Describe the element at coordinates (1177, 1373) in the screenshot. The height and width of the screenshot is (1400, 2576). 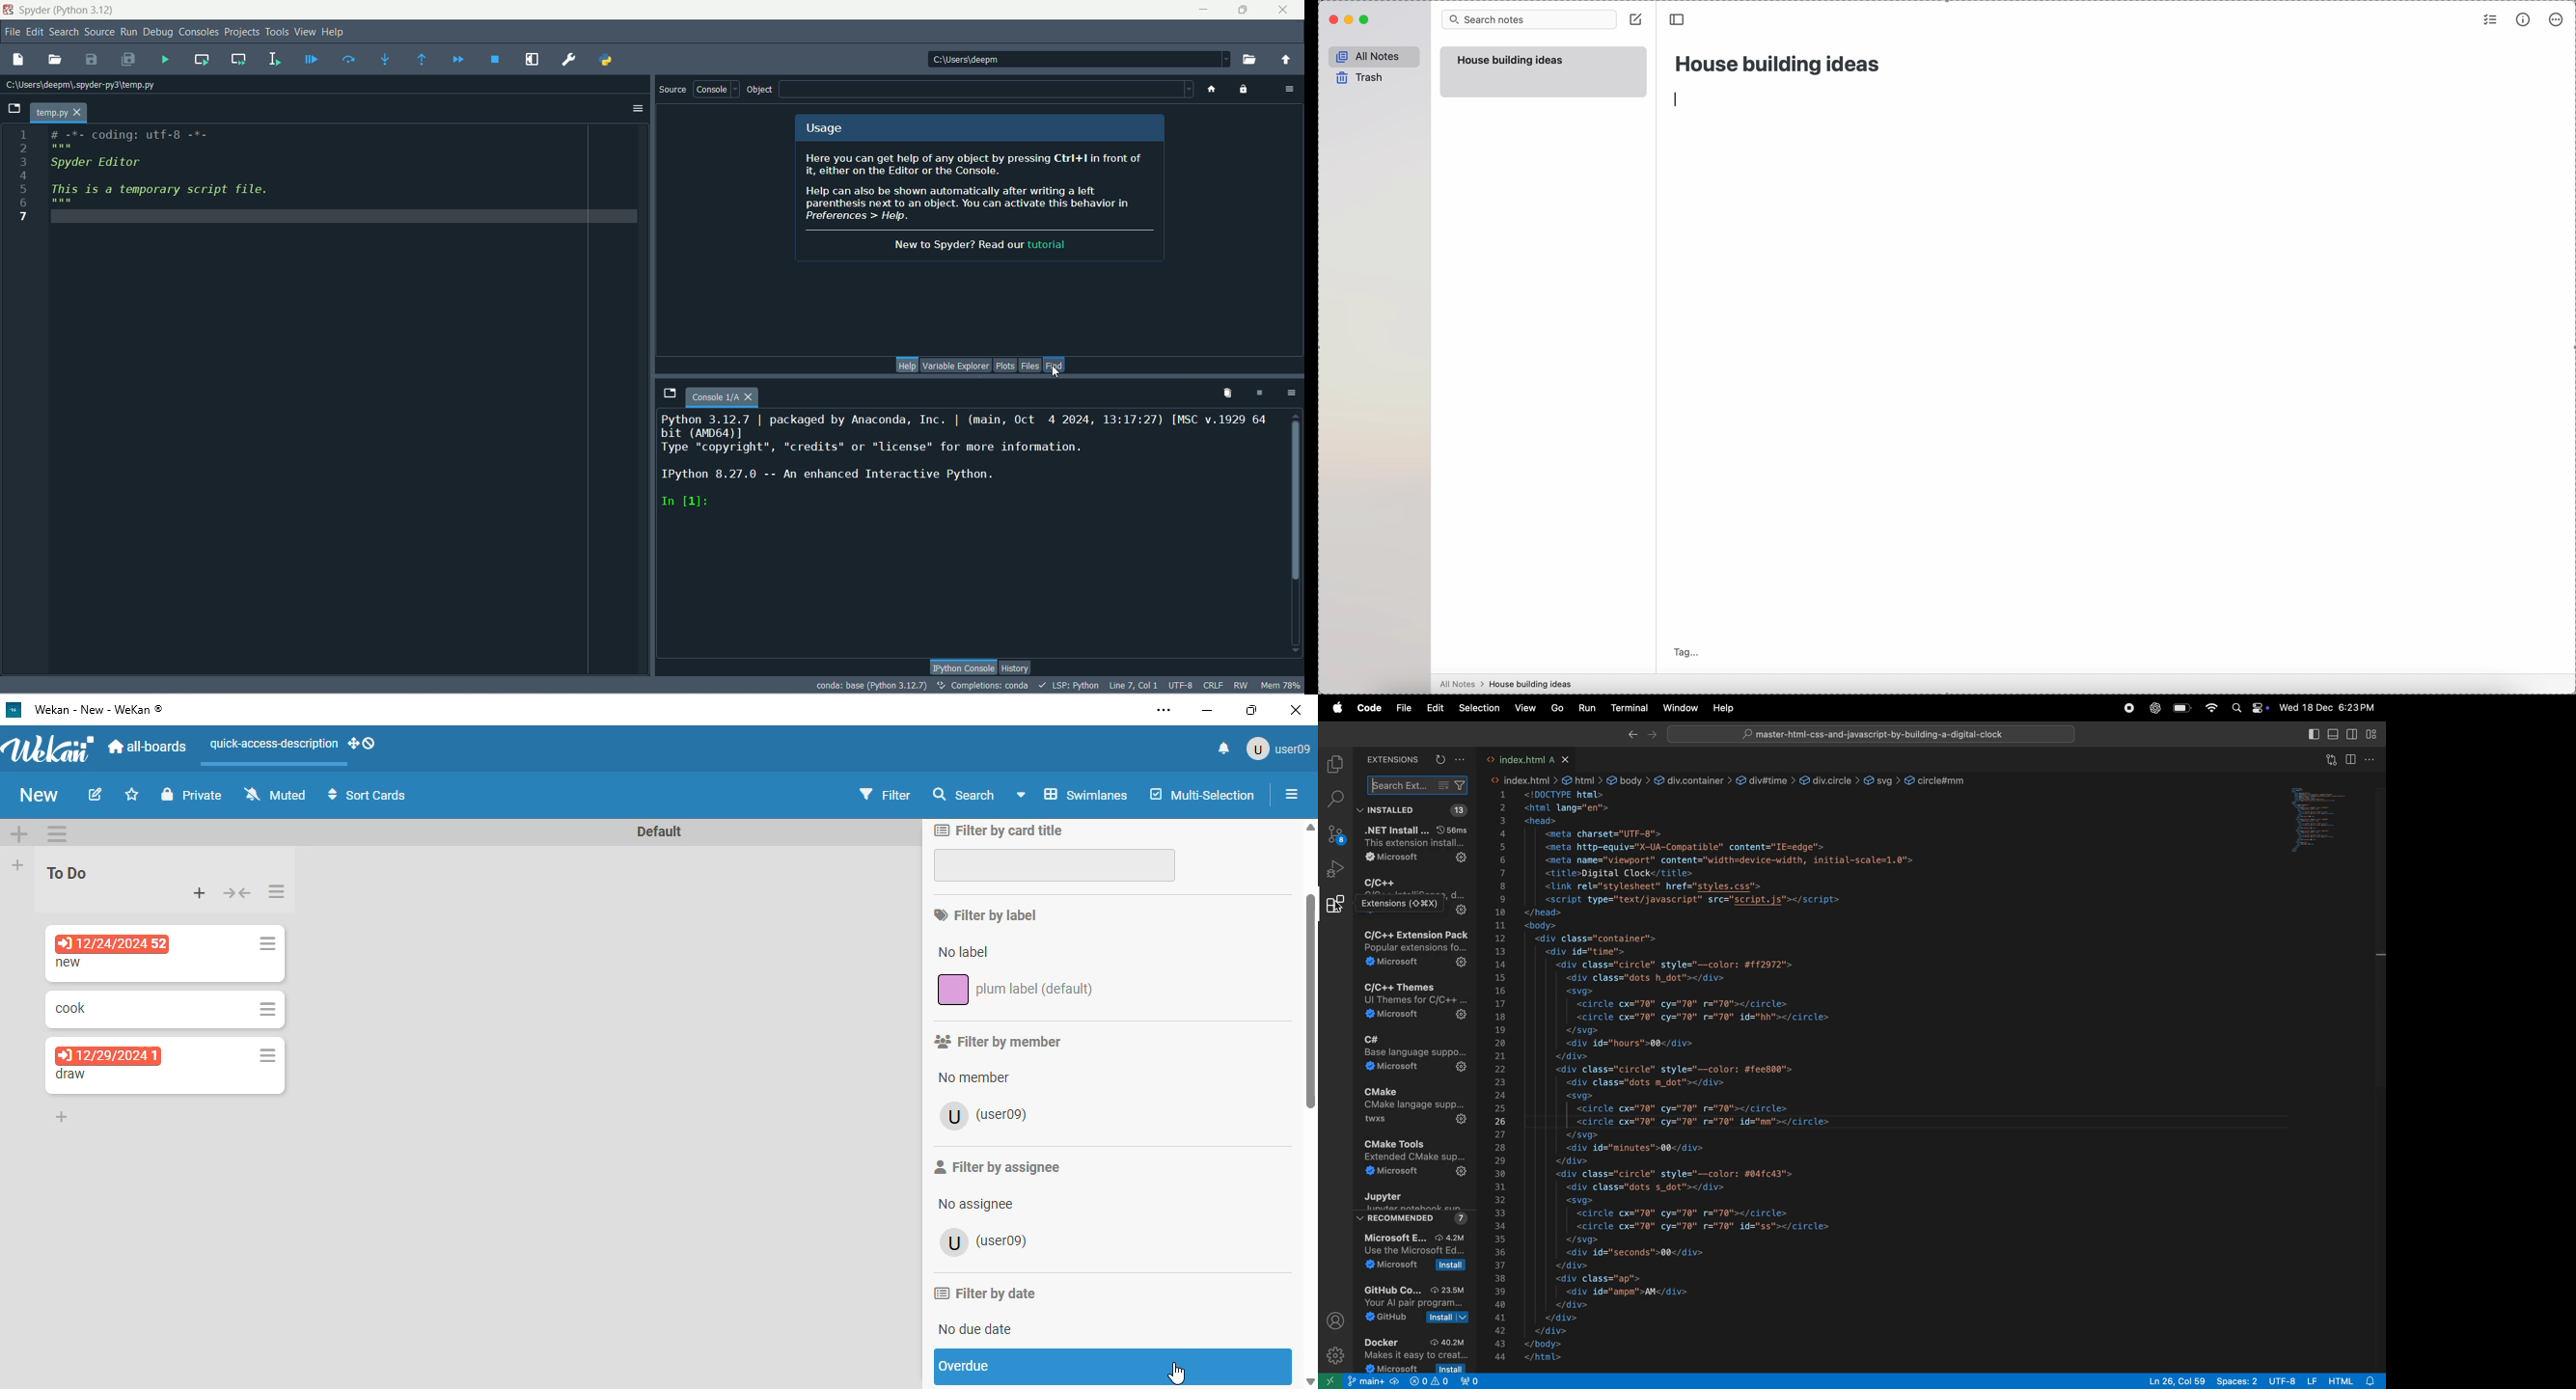
I see `cursor` at that location.